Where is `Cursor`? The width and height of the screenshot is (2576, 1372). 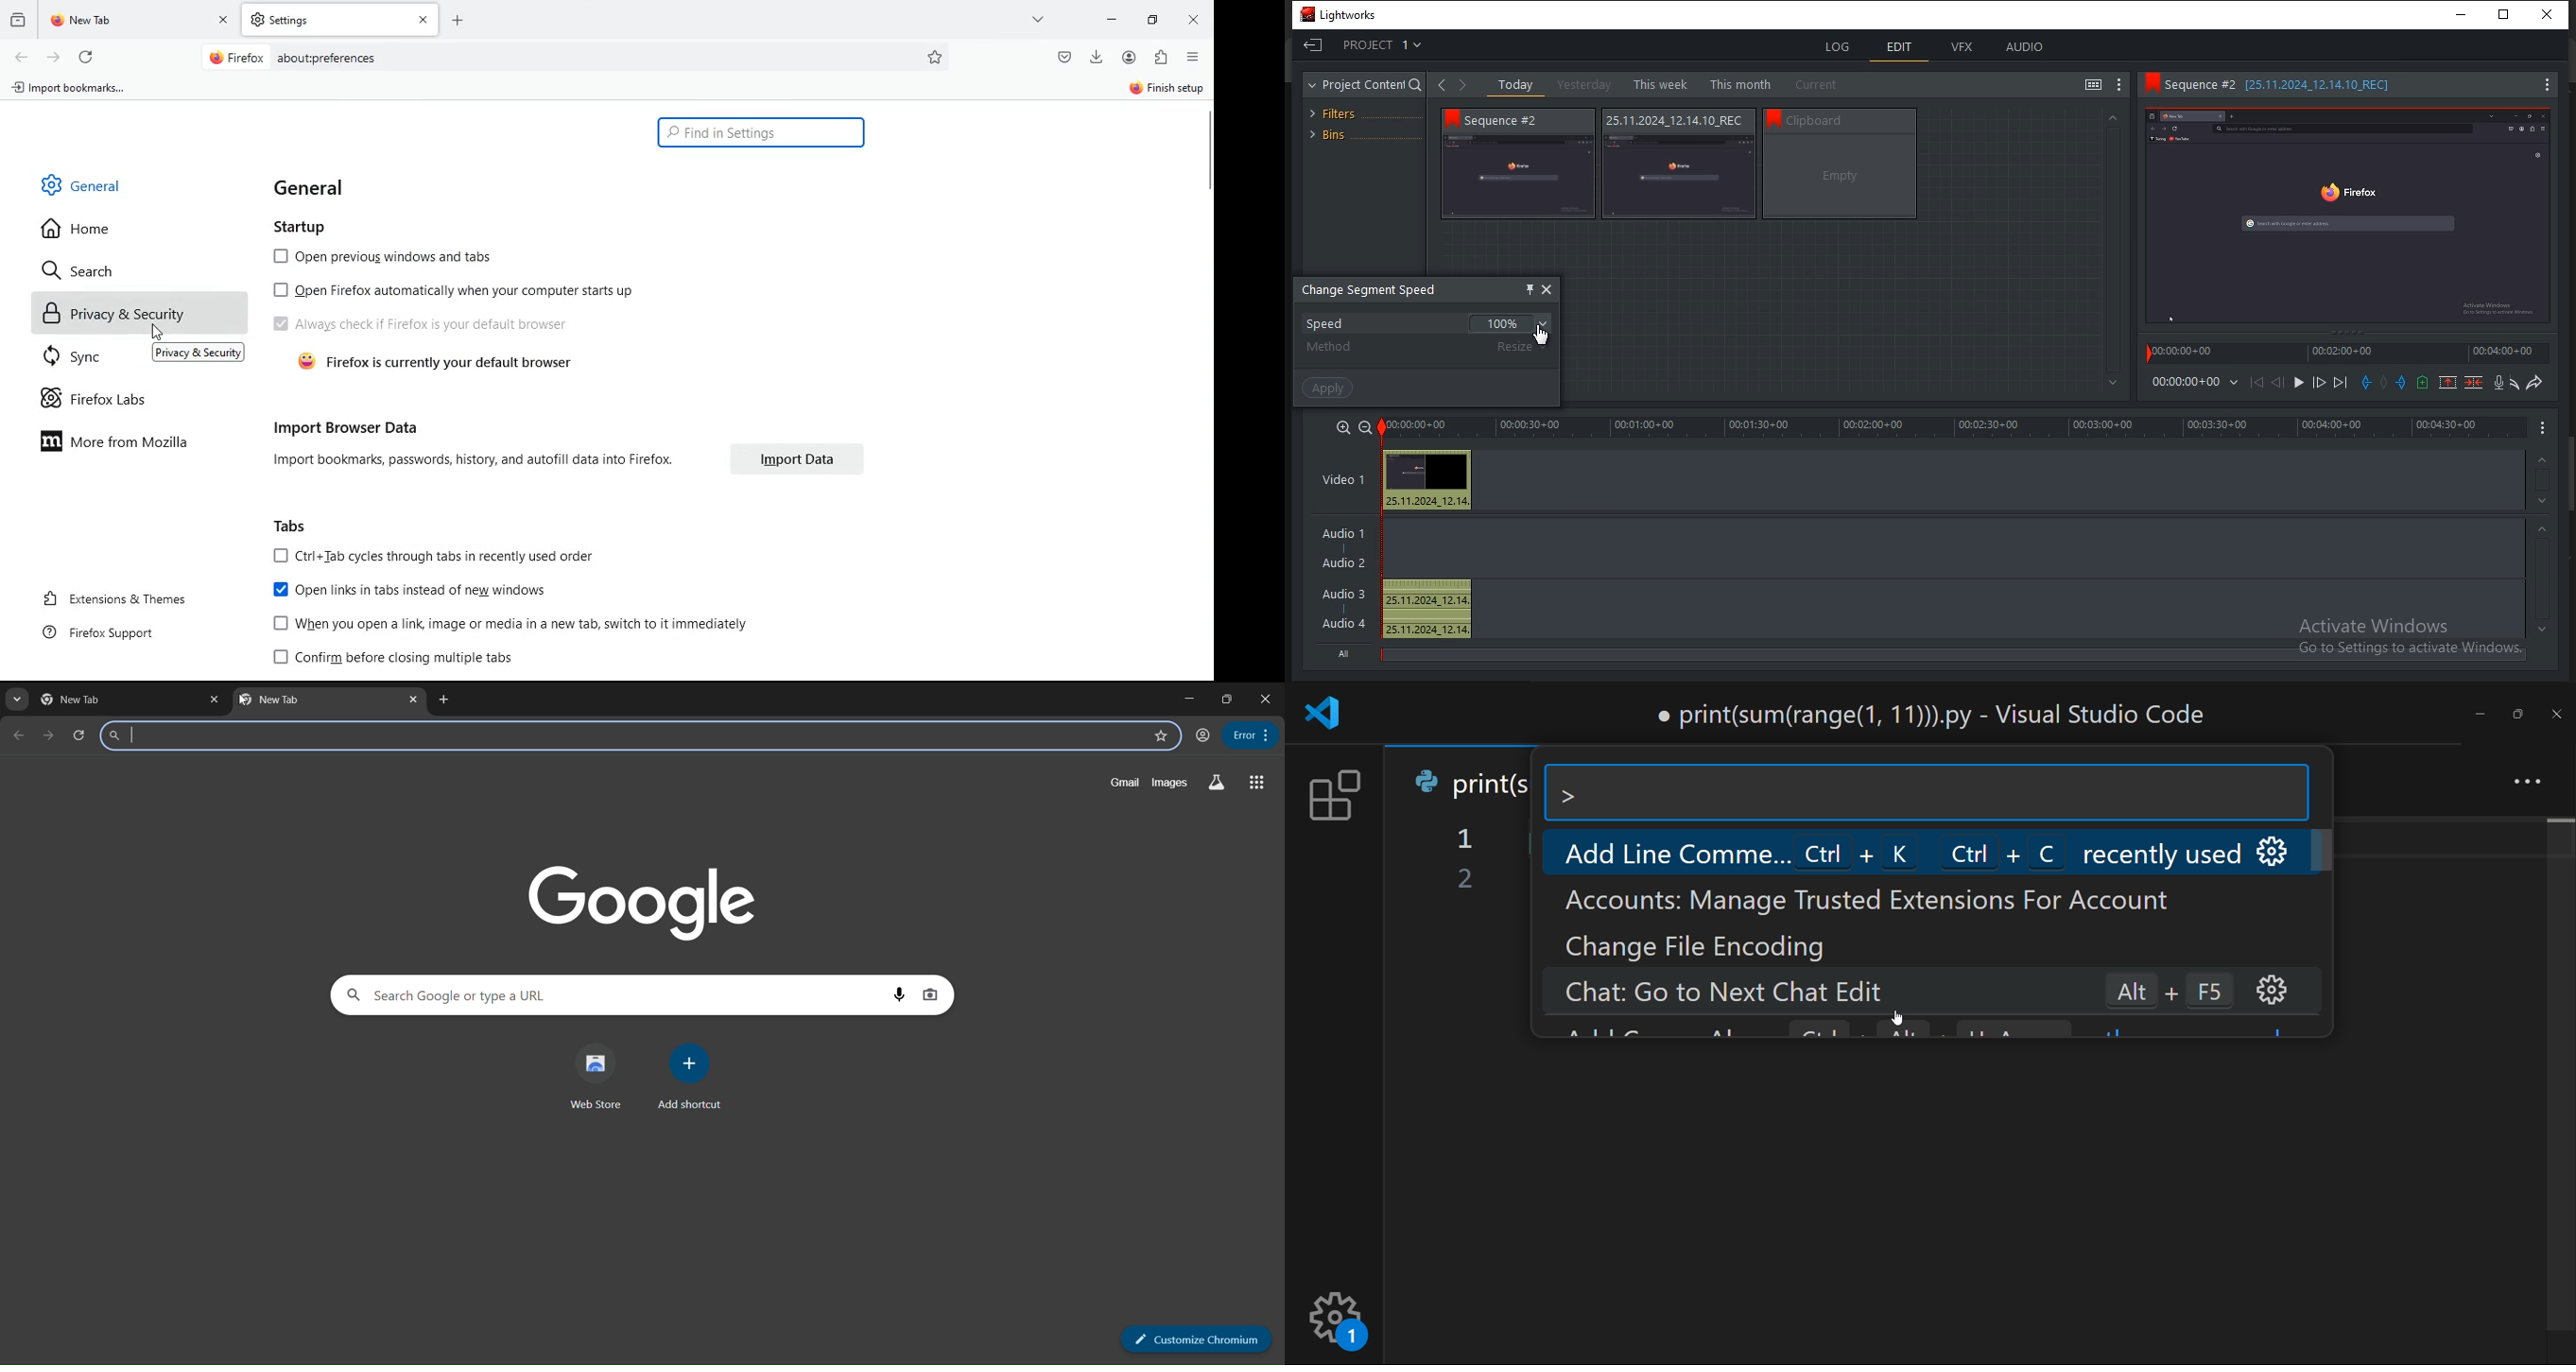 Cursor is located at coordinates (159, 331).